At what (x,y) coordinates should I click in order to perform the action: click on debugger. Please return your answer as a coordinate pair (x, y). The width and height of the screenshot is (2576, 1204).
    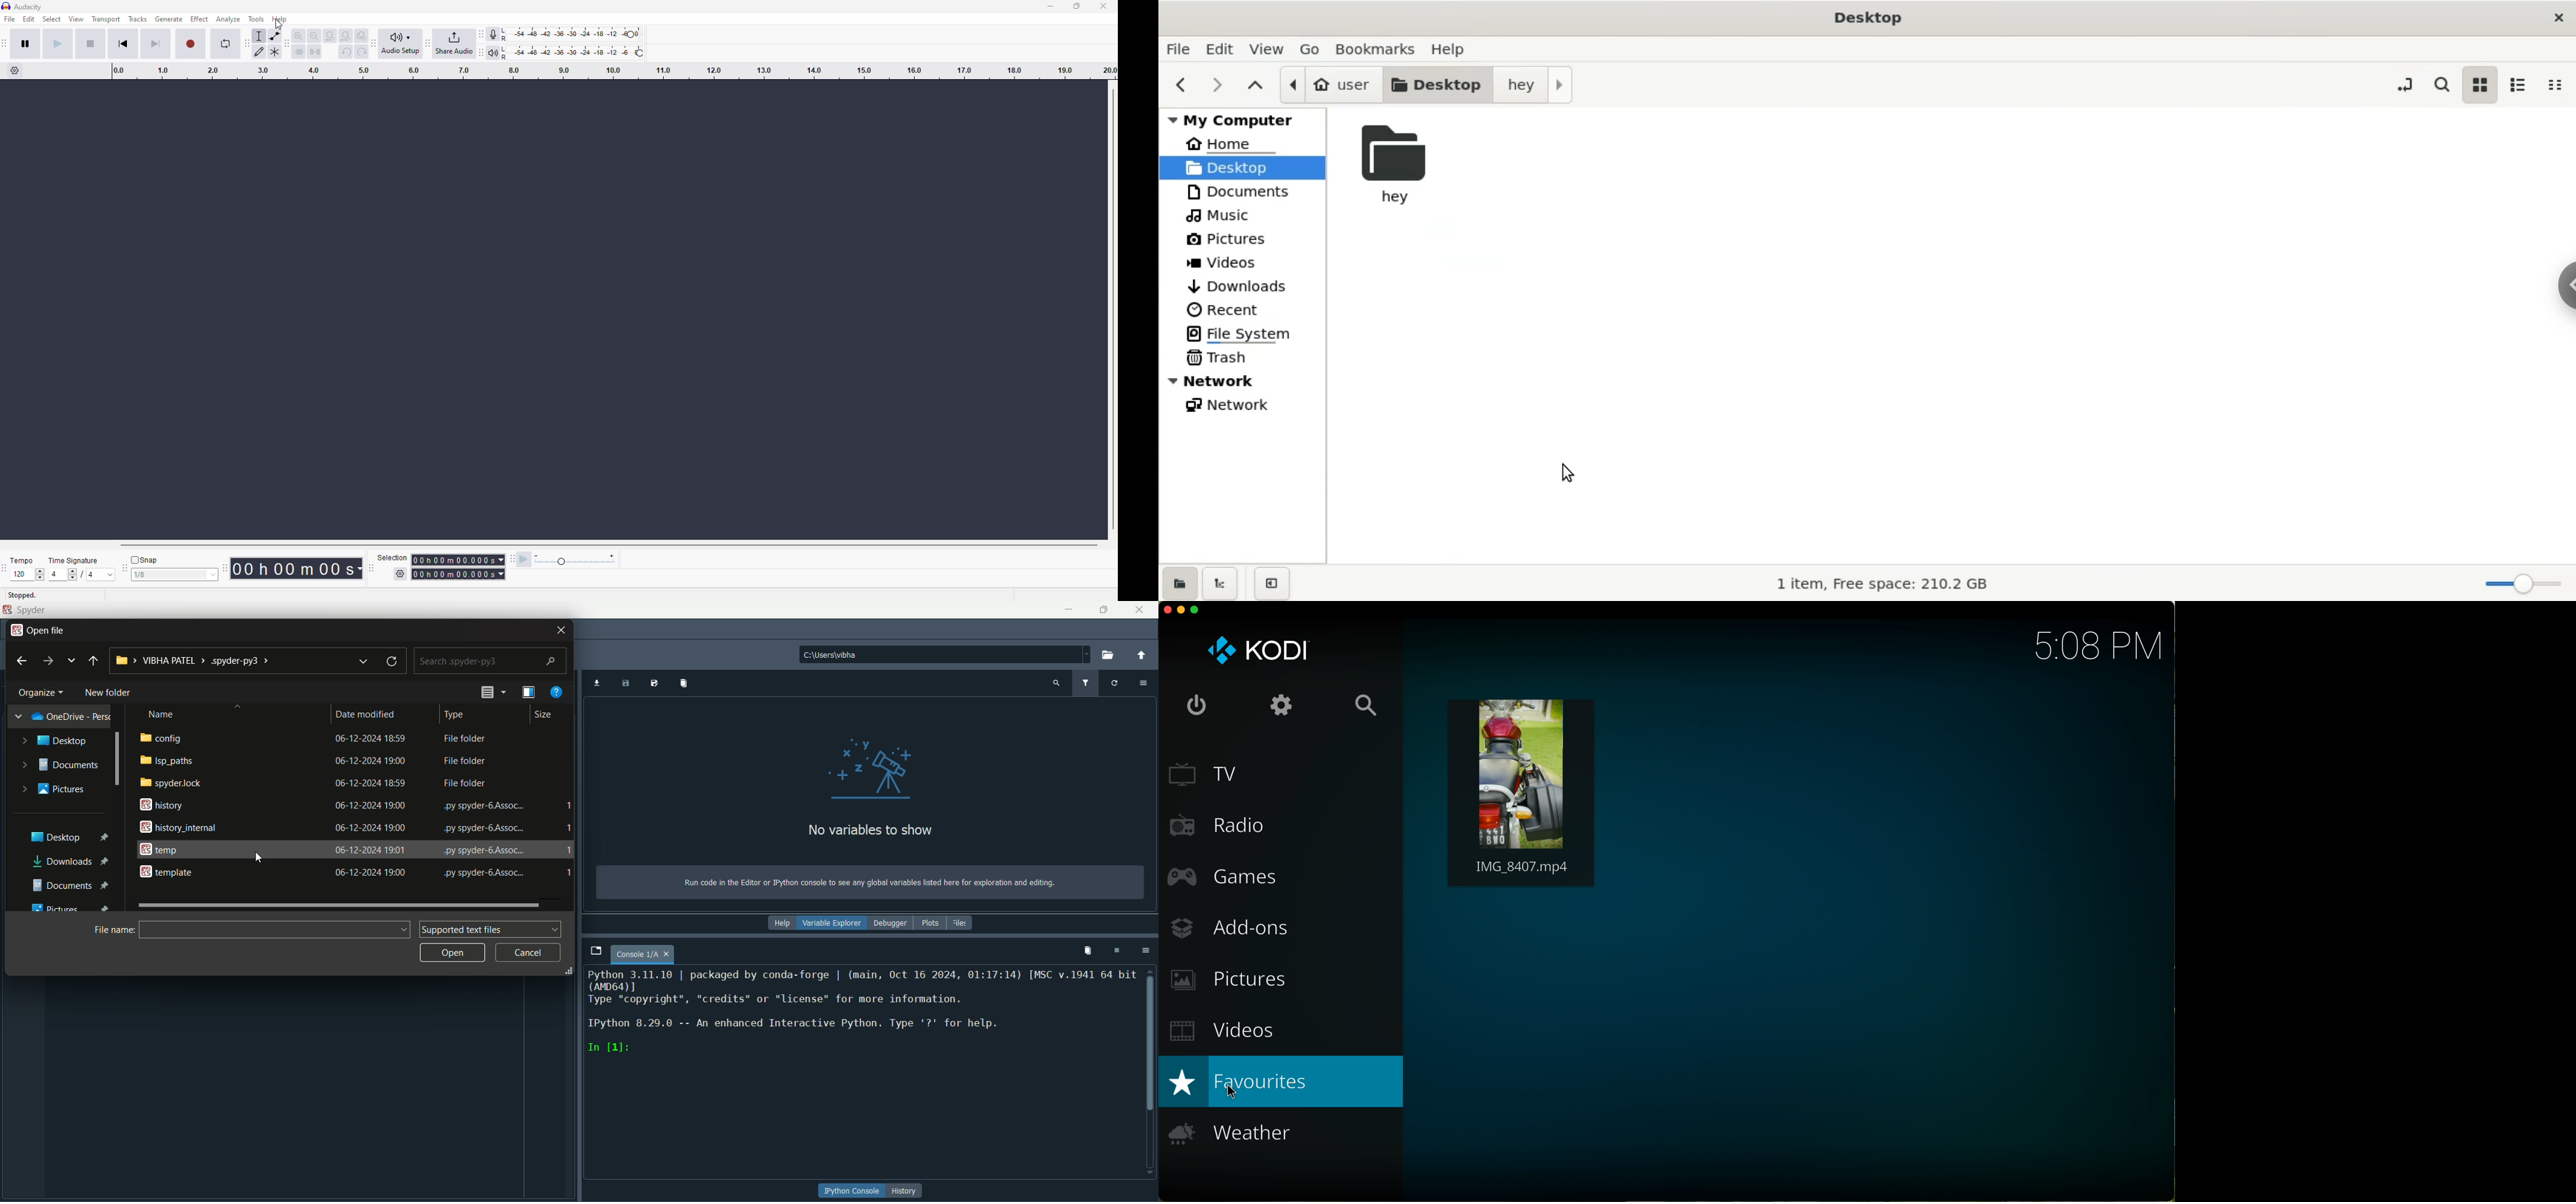
    Looking at the image, I should click on (893, 924).